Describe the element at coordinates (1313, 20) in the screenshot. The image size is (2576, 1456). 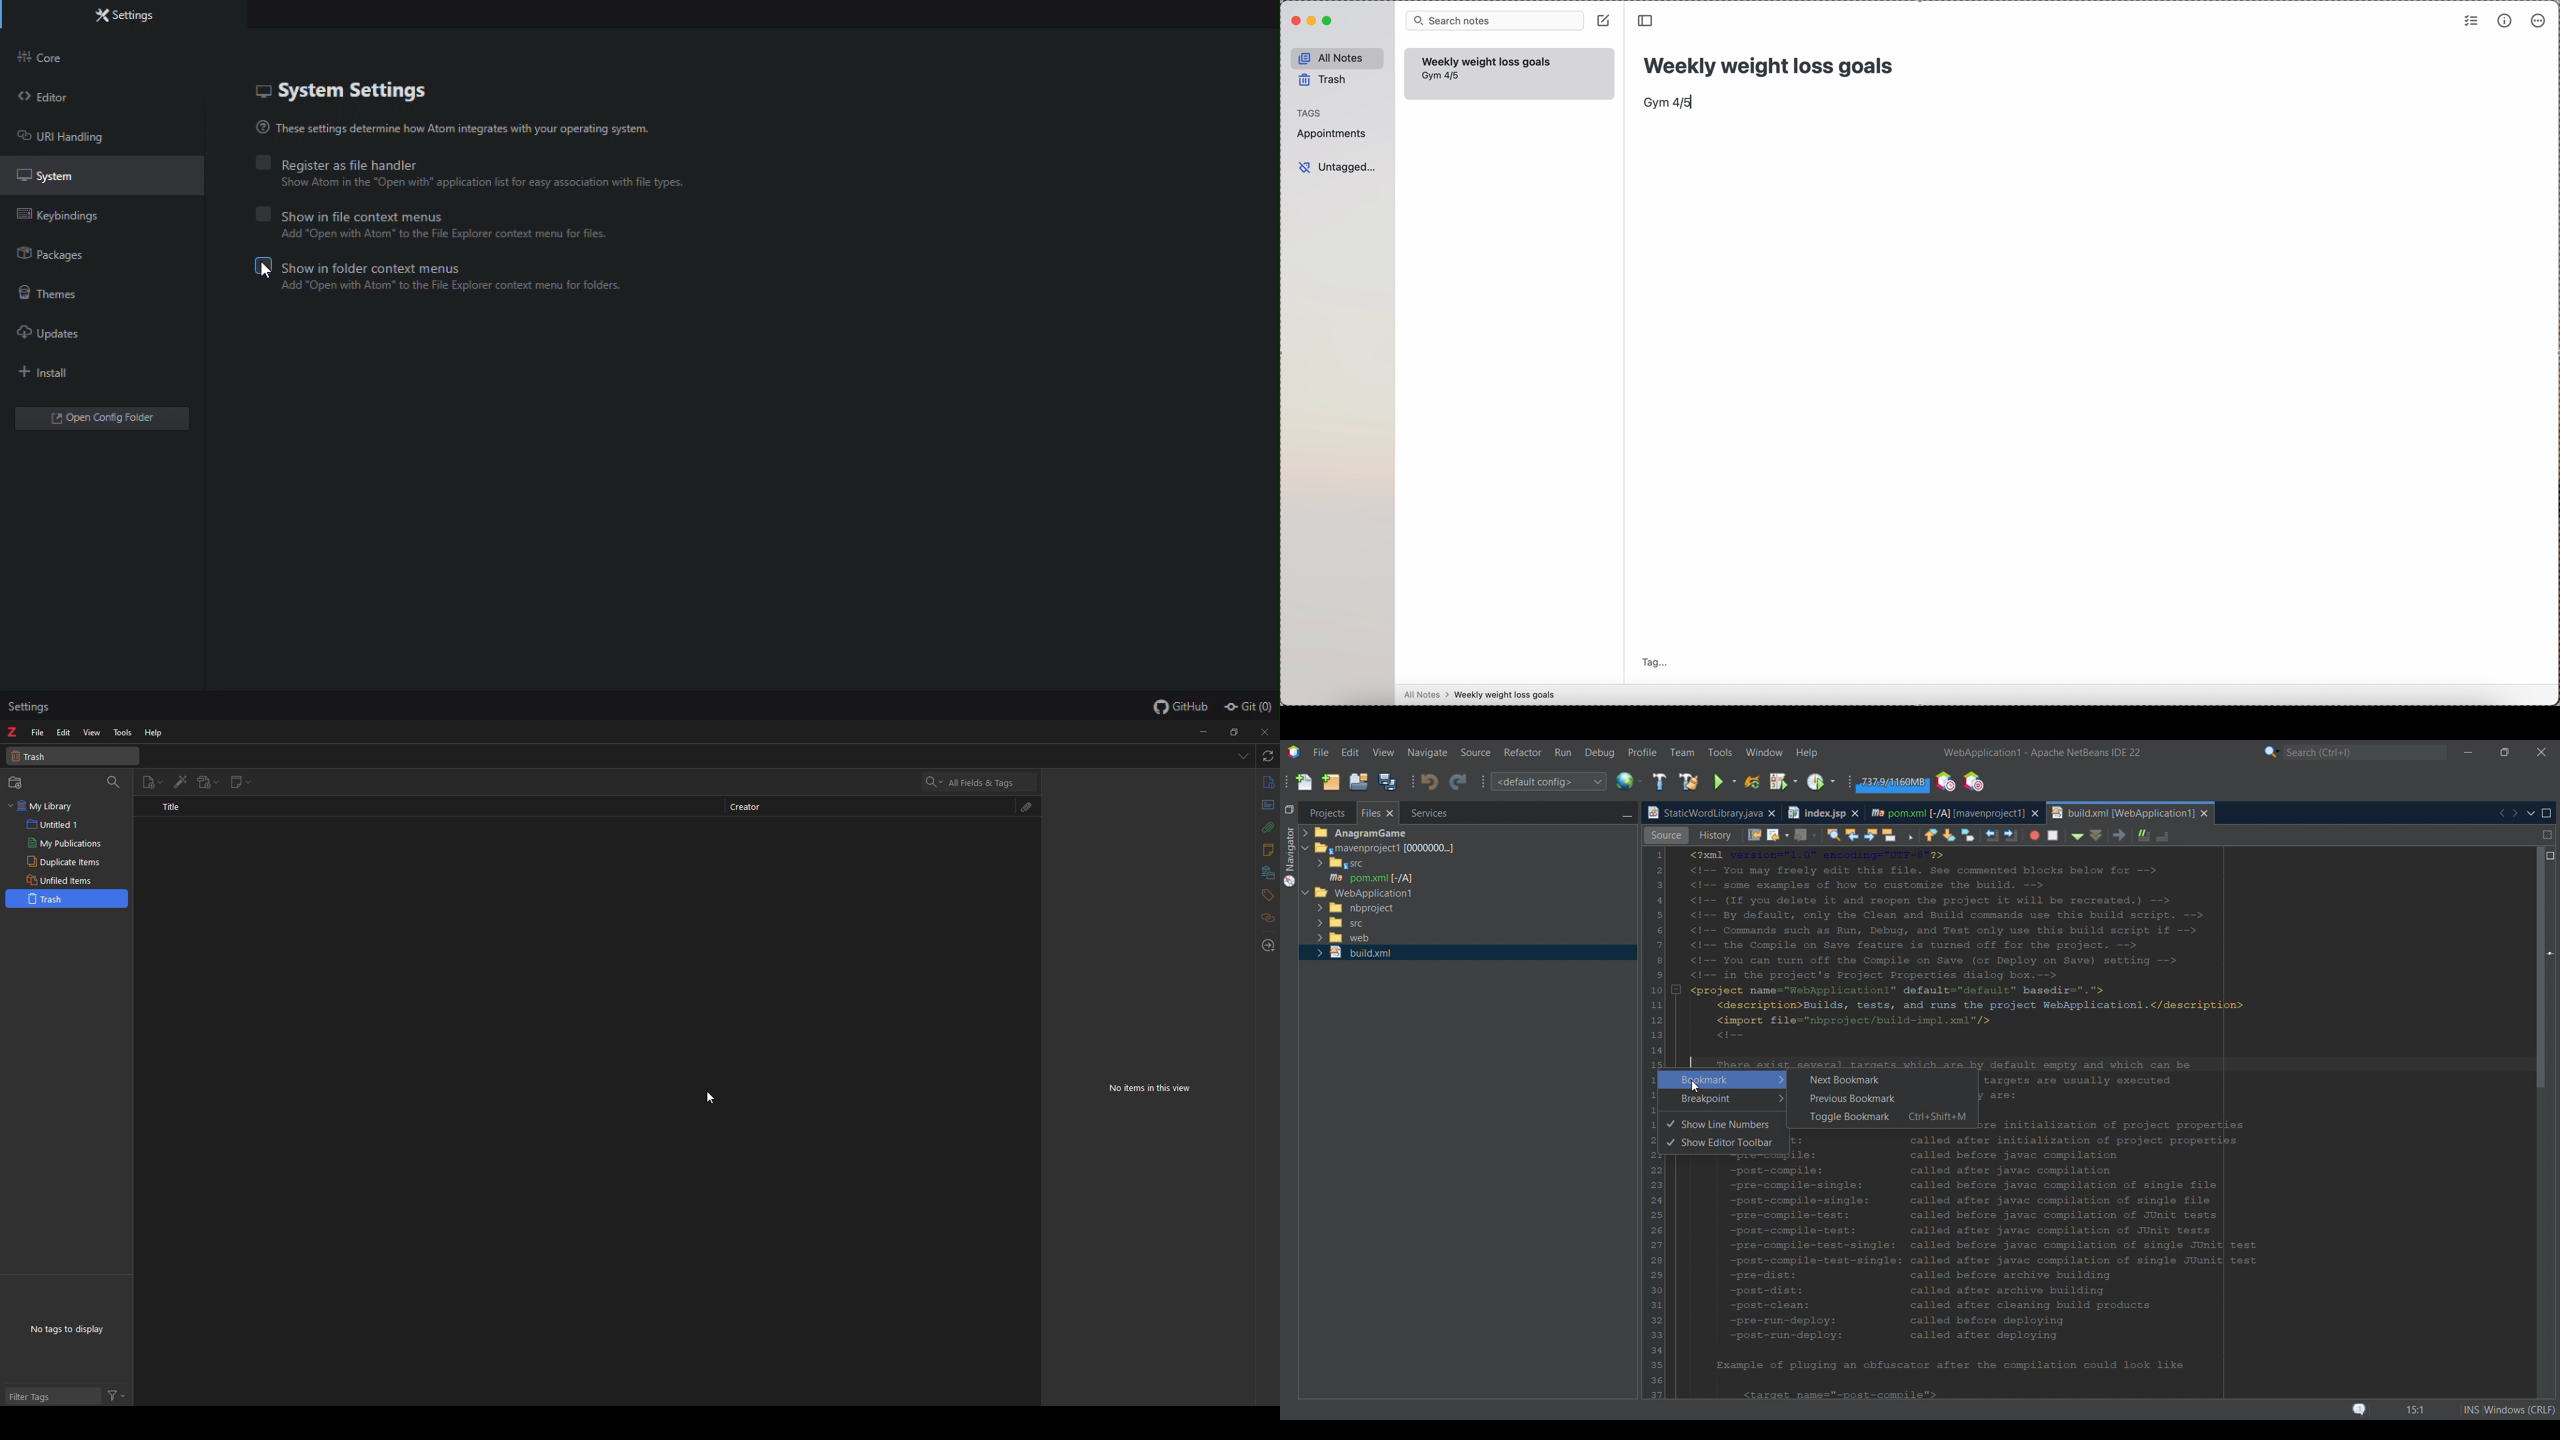
I see `minimize Simplenote` at that location.